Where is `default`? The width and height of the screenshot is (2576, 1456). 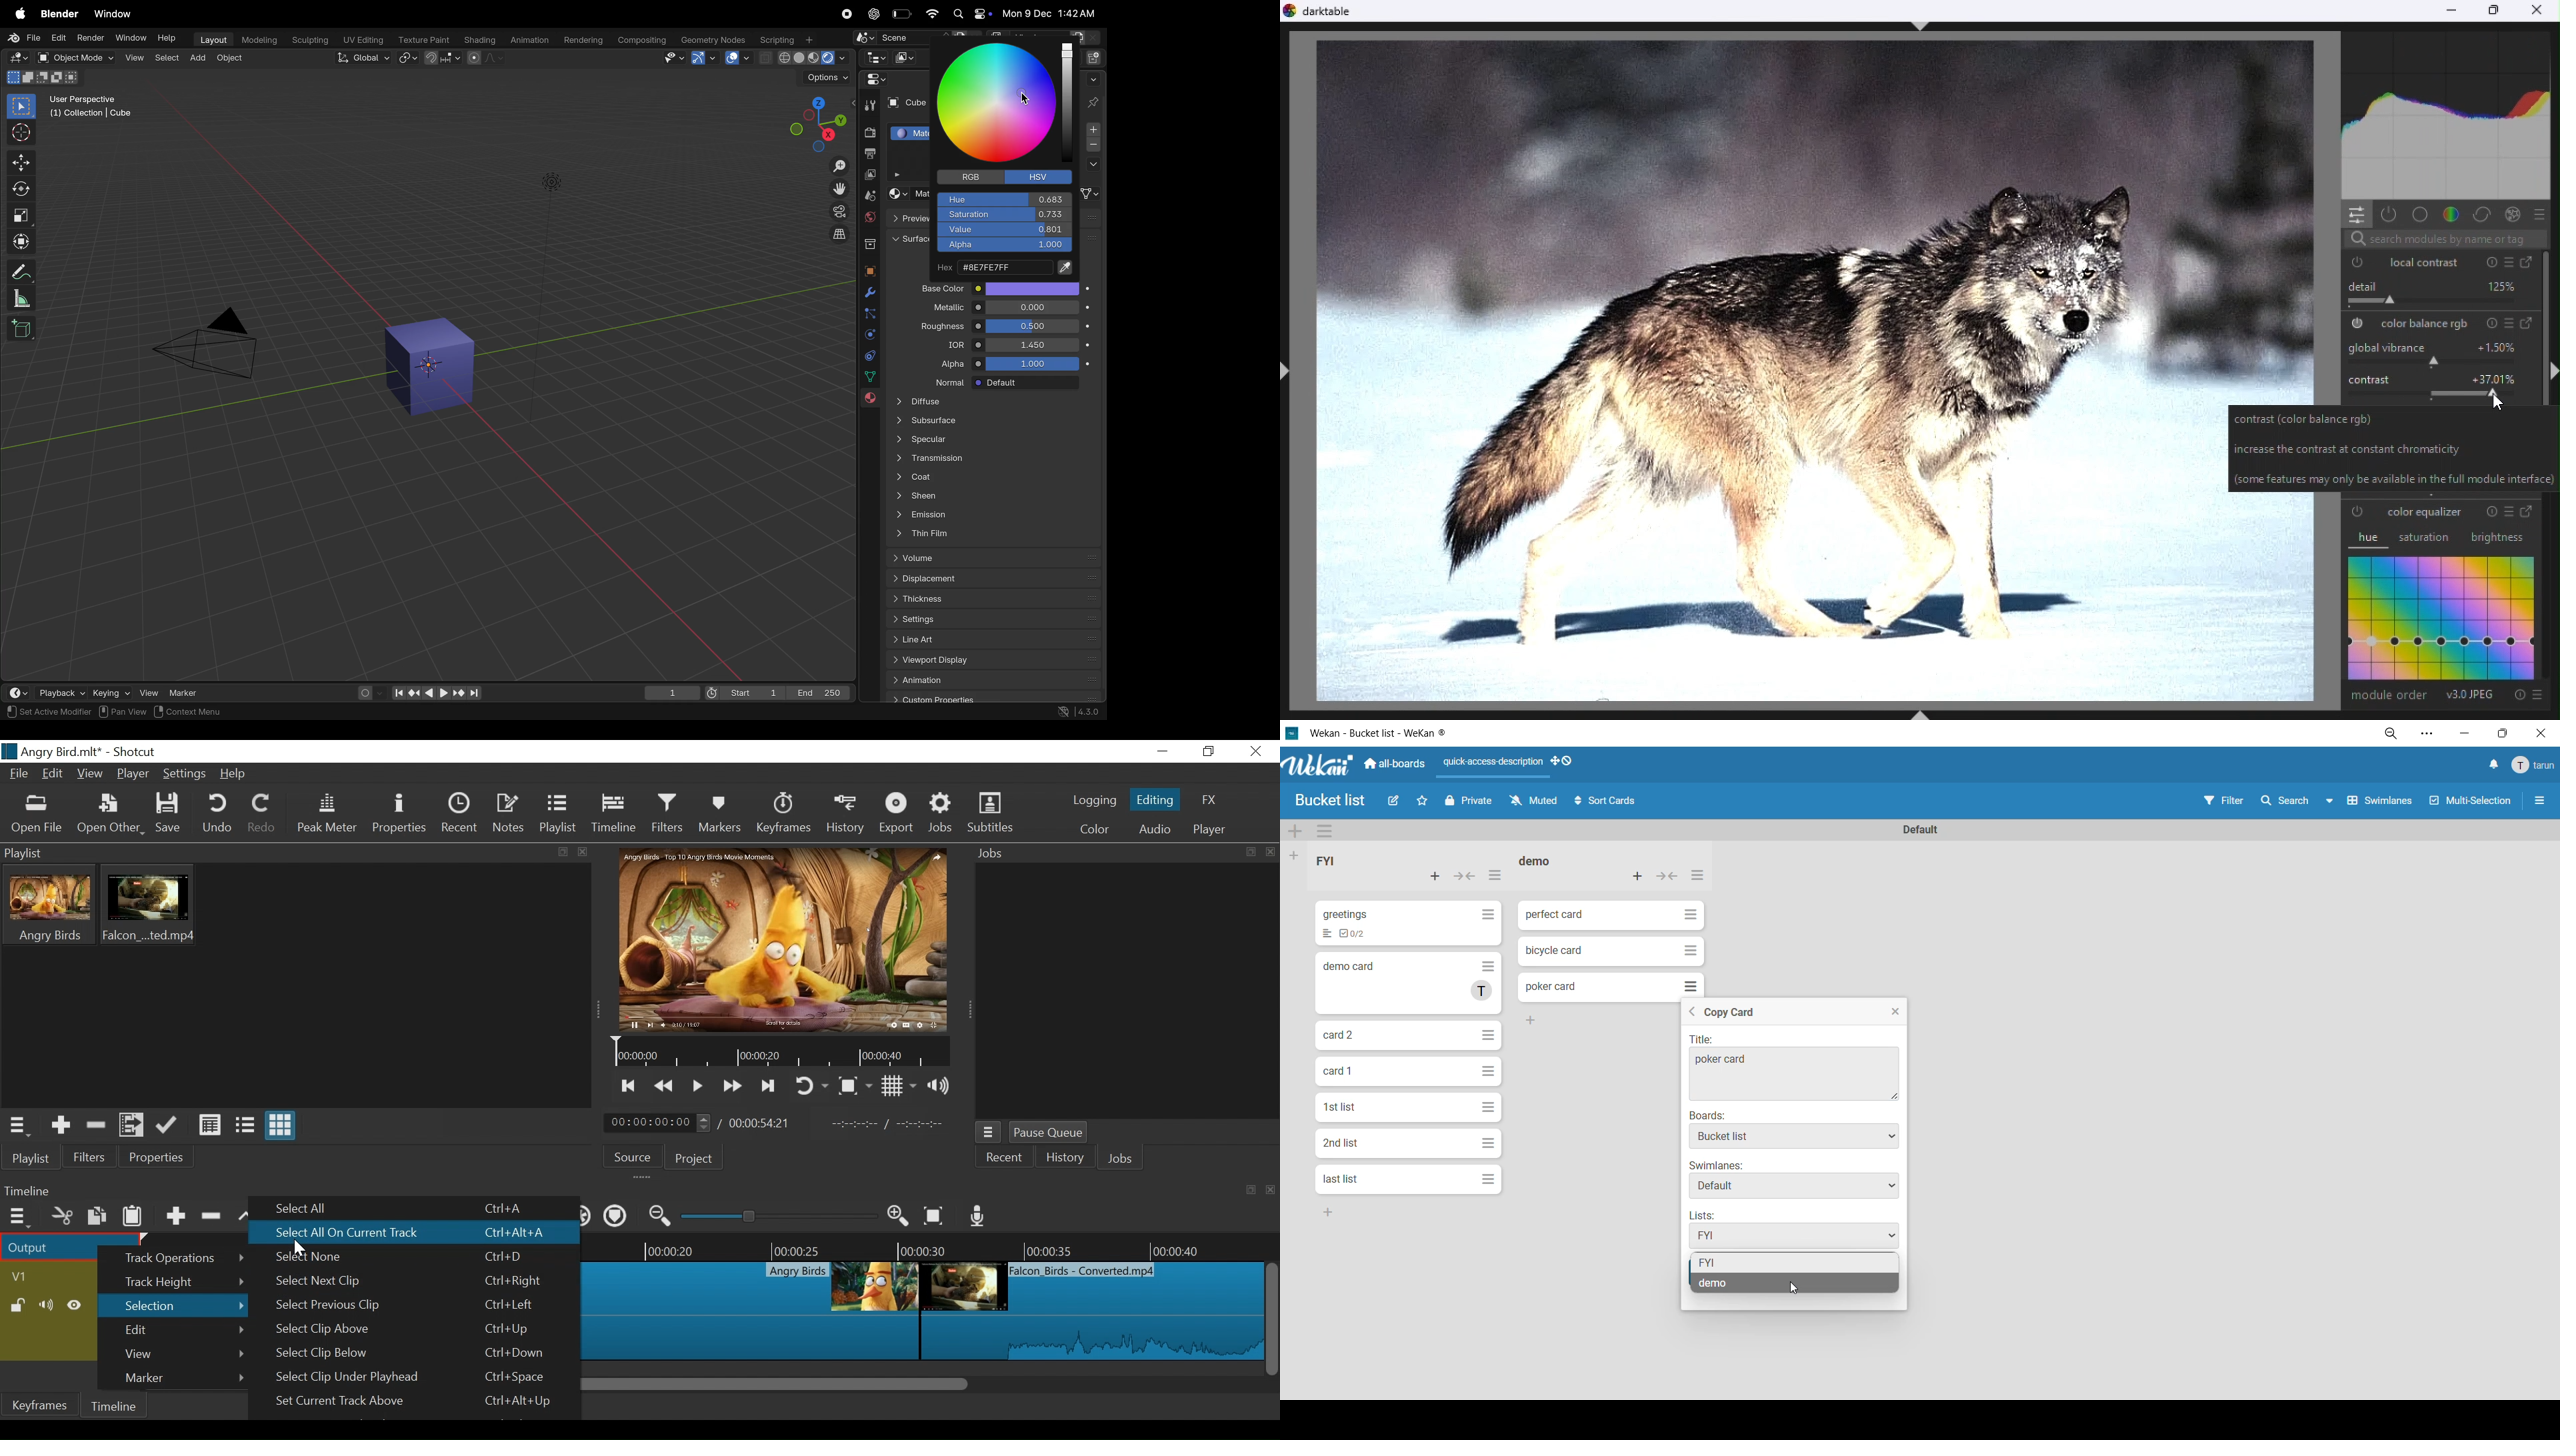 default is located at coordinates (1033, 383).